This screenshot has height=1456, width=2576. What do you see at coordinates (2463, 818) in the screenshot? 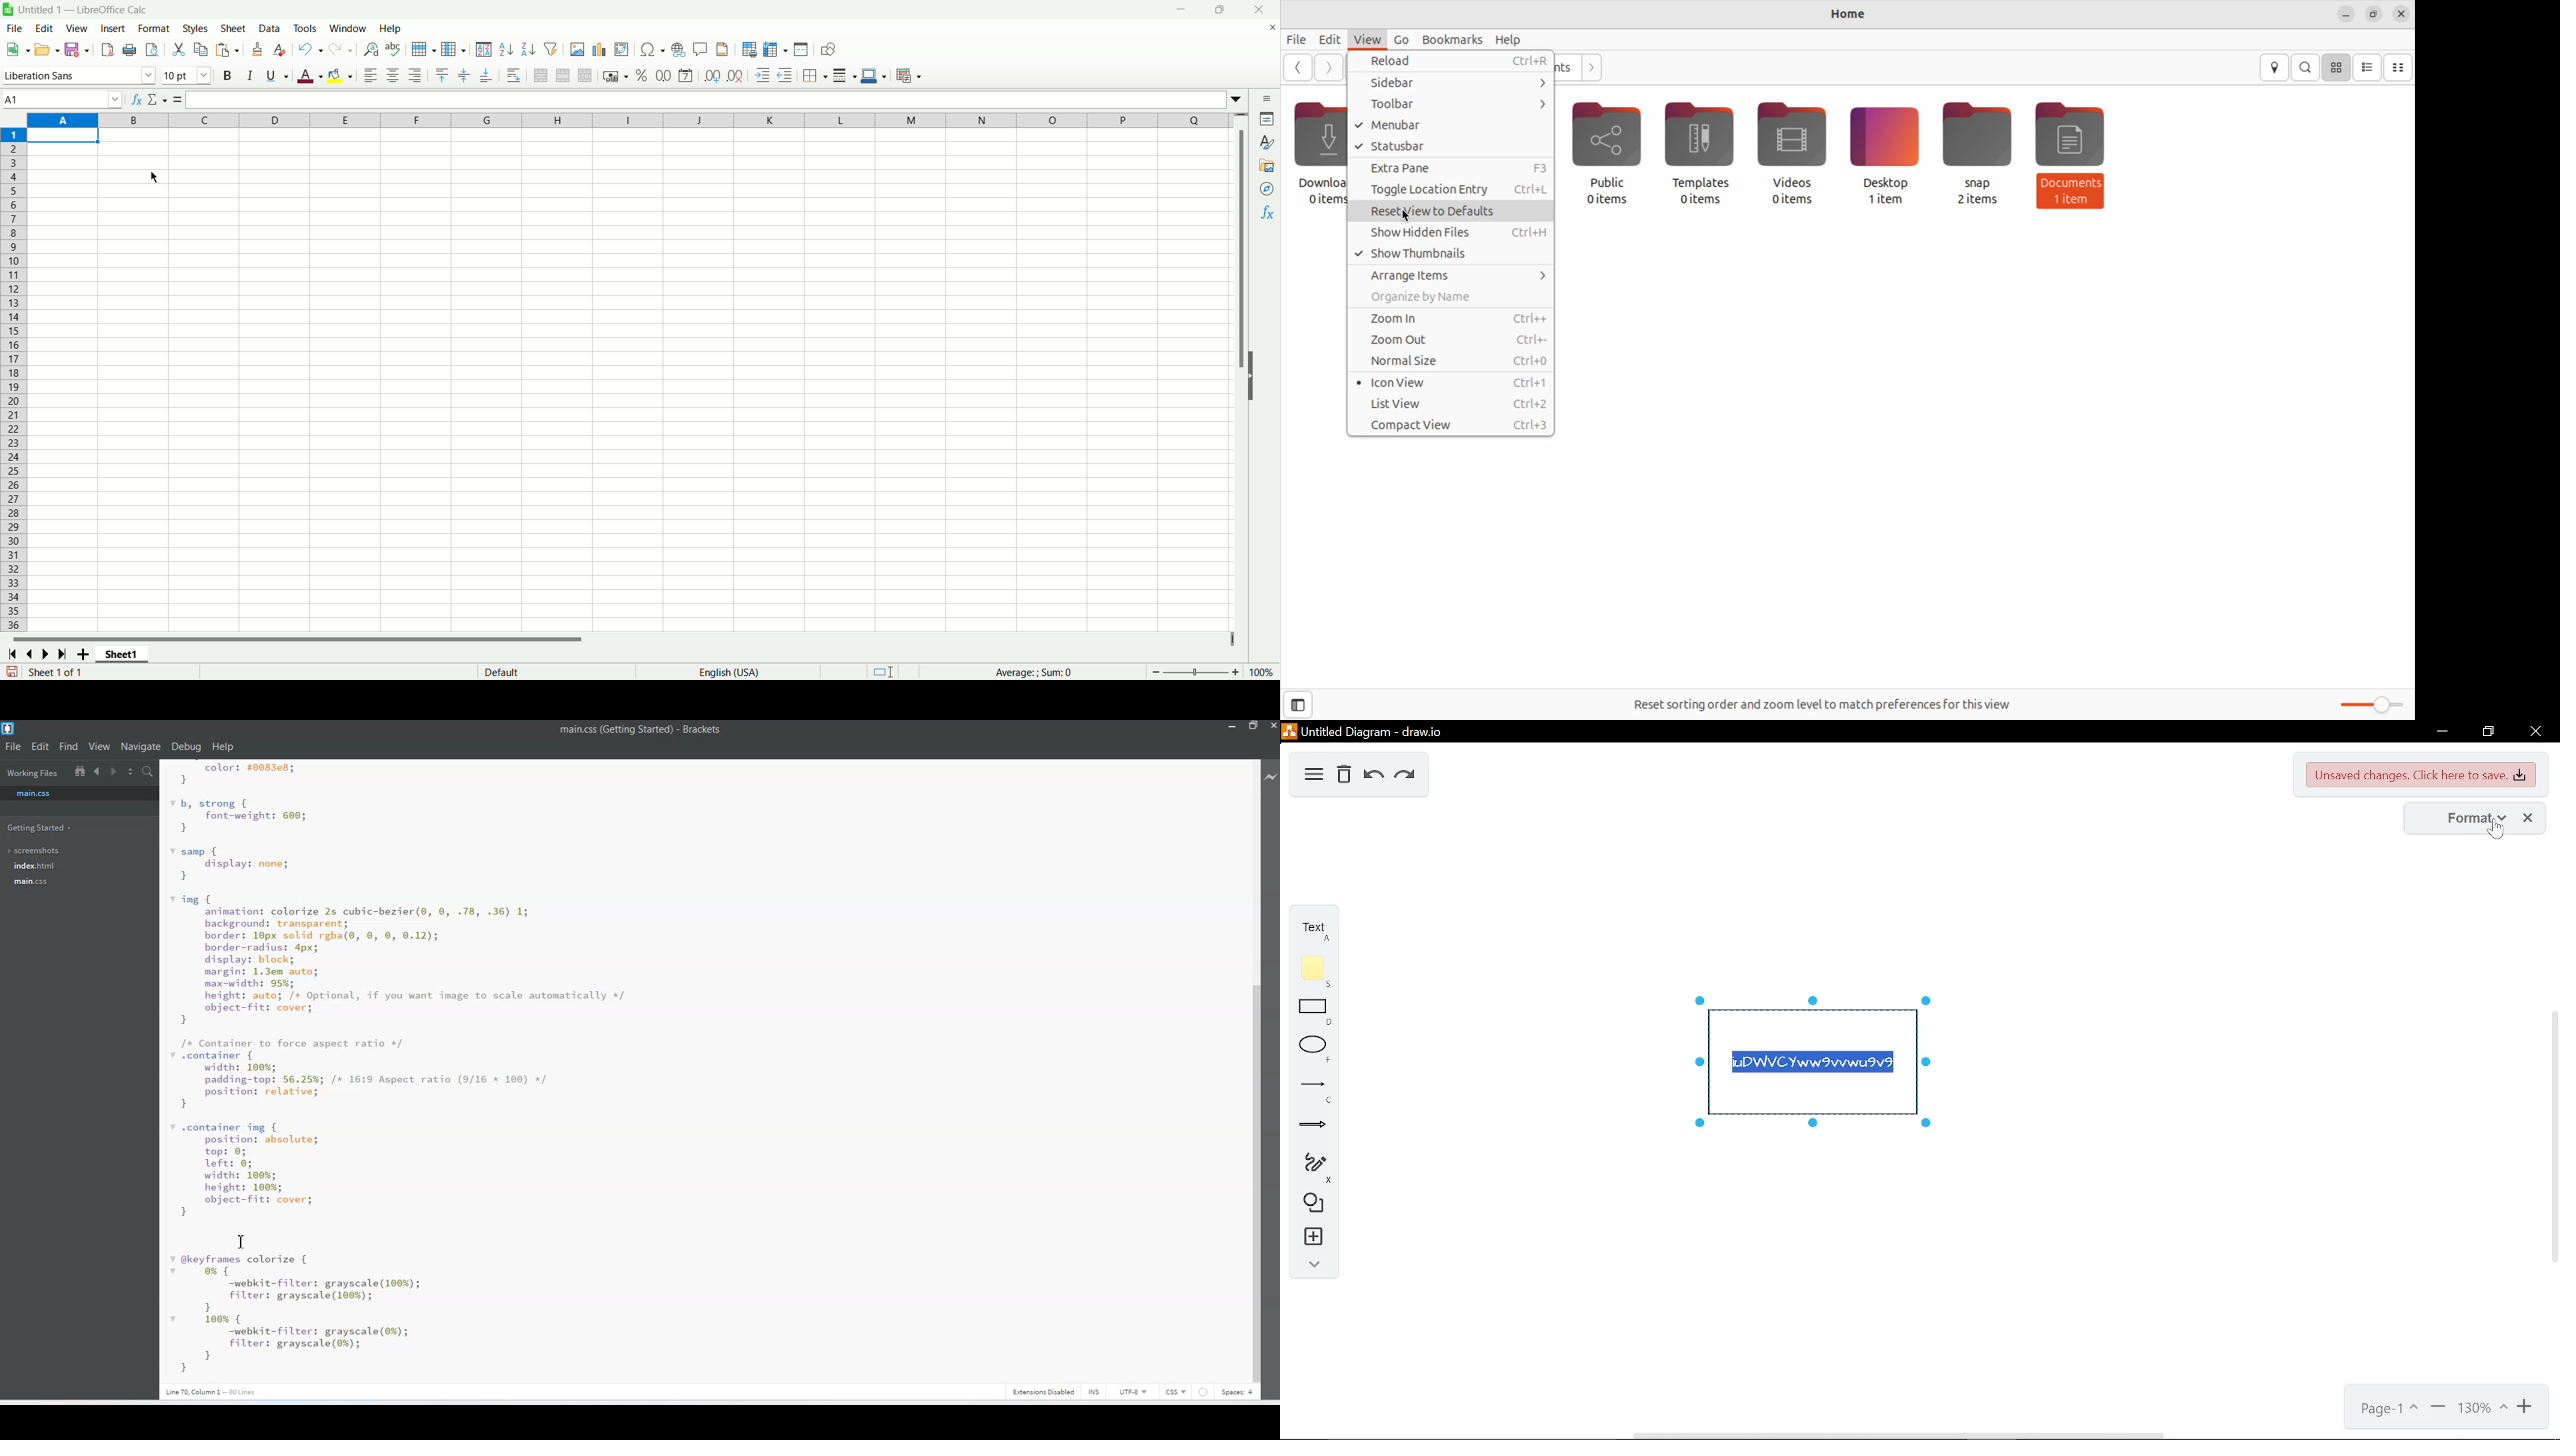
I see `format` at bounding box center [2463, 818].